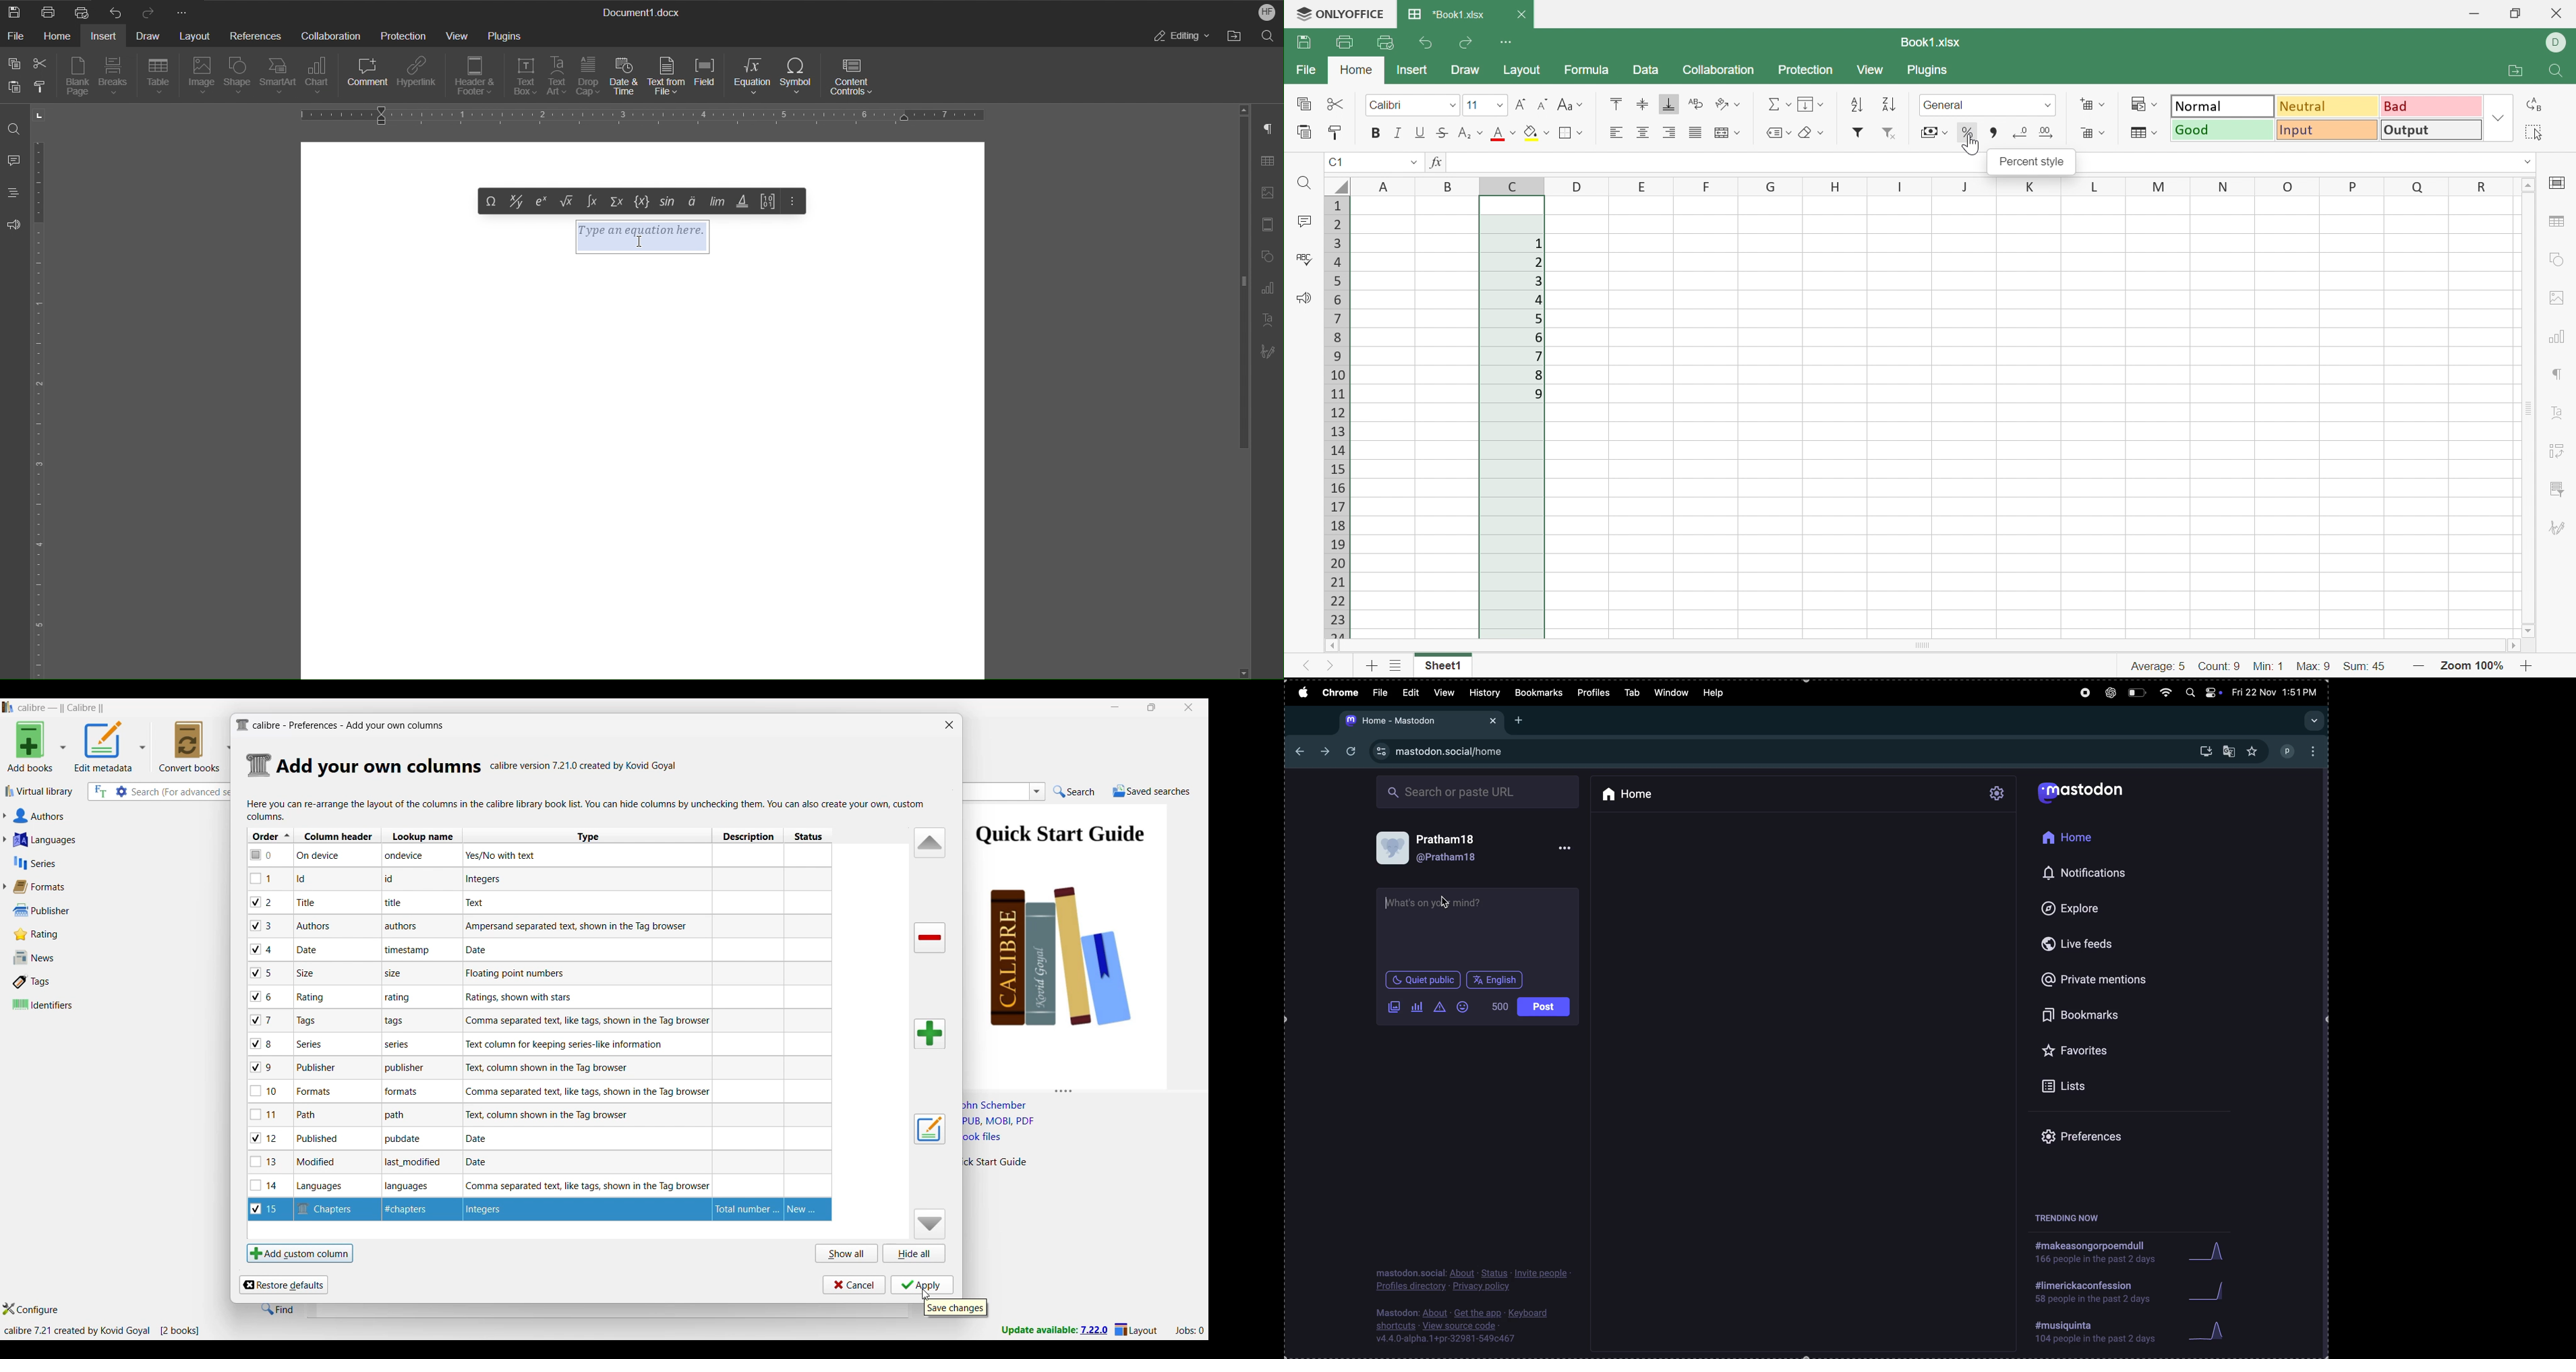 The width and height of the screenshot is (2576, 1372). I want to click on hashtags, so click(2093, 1332).